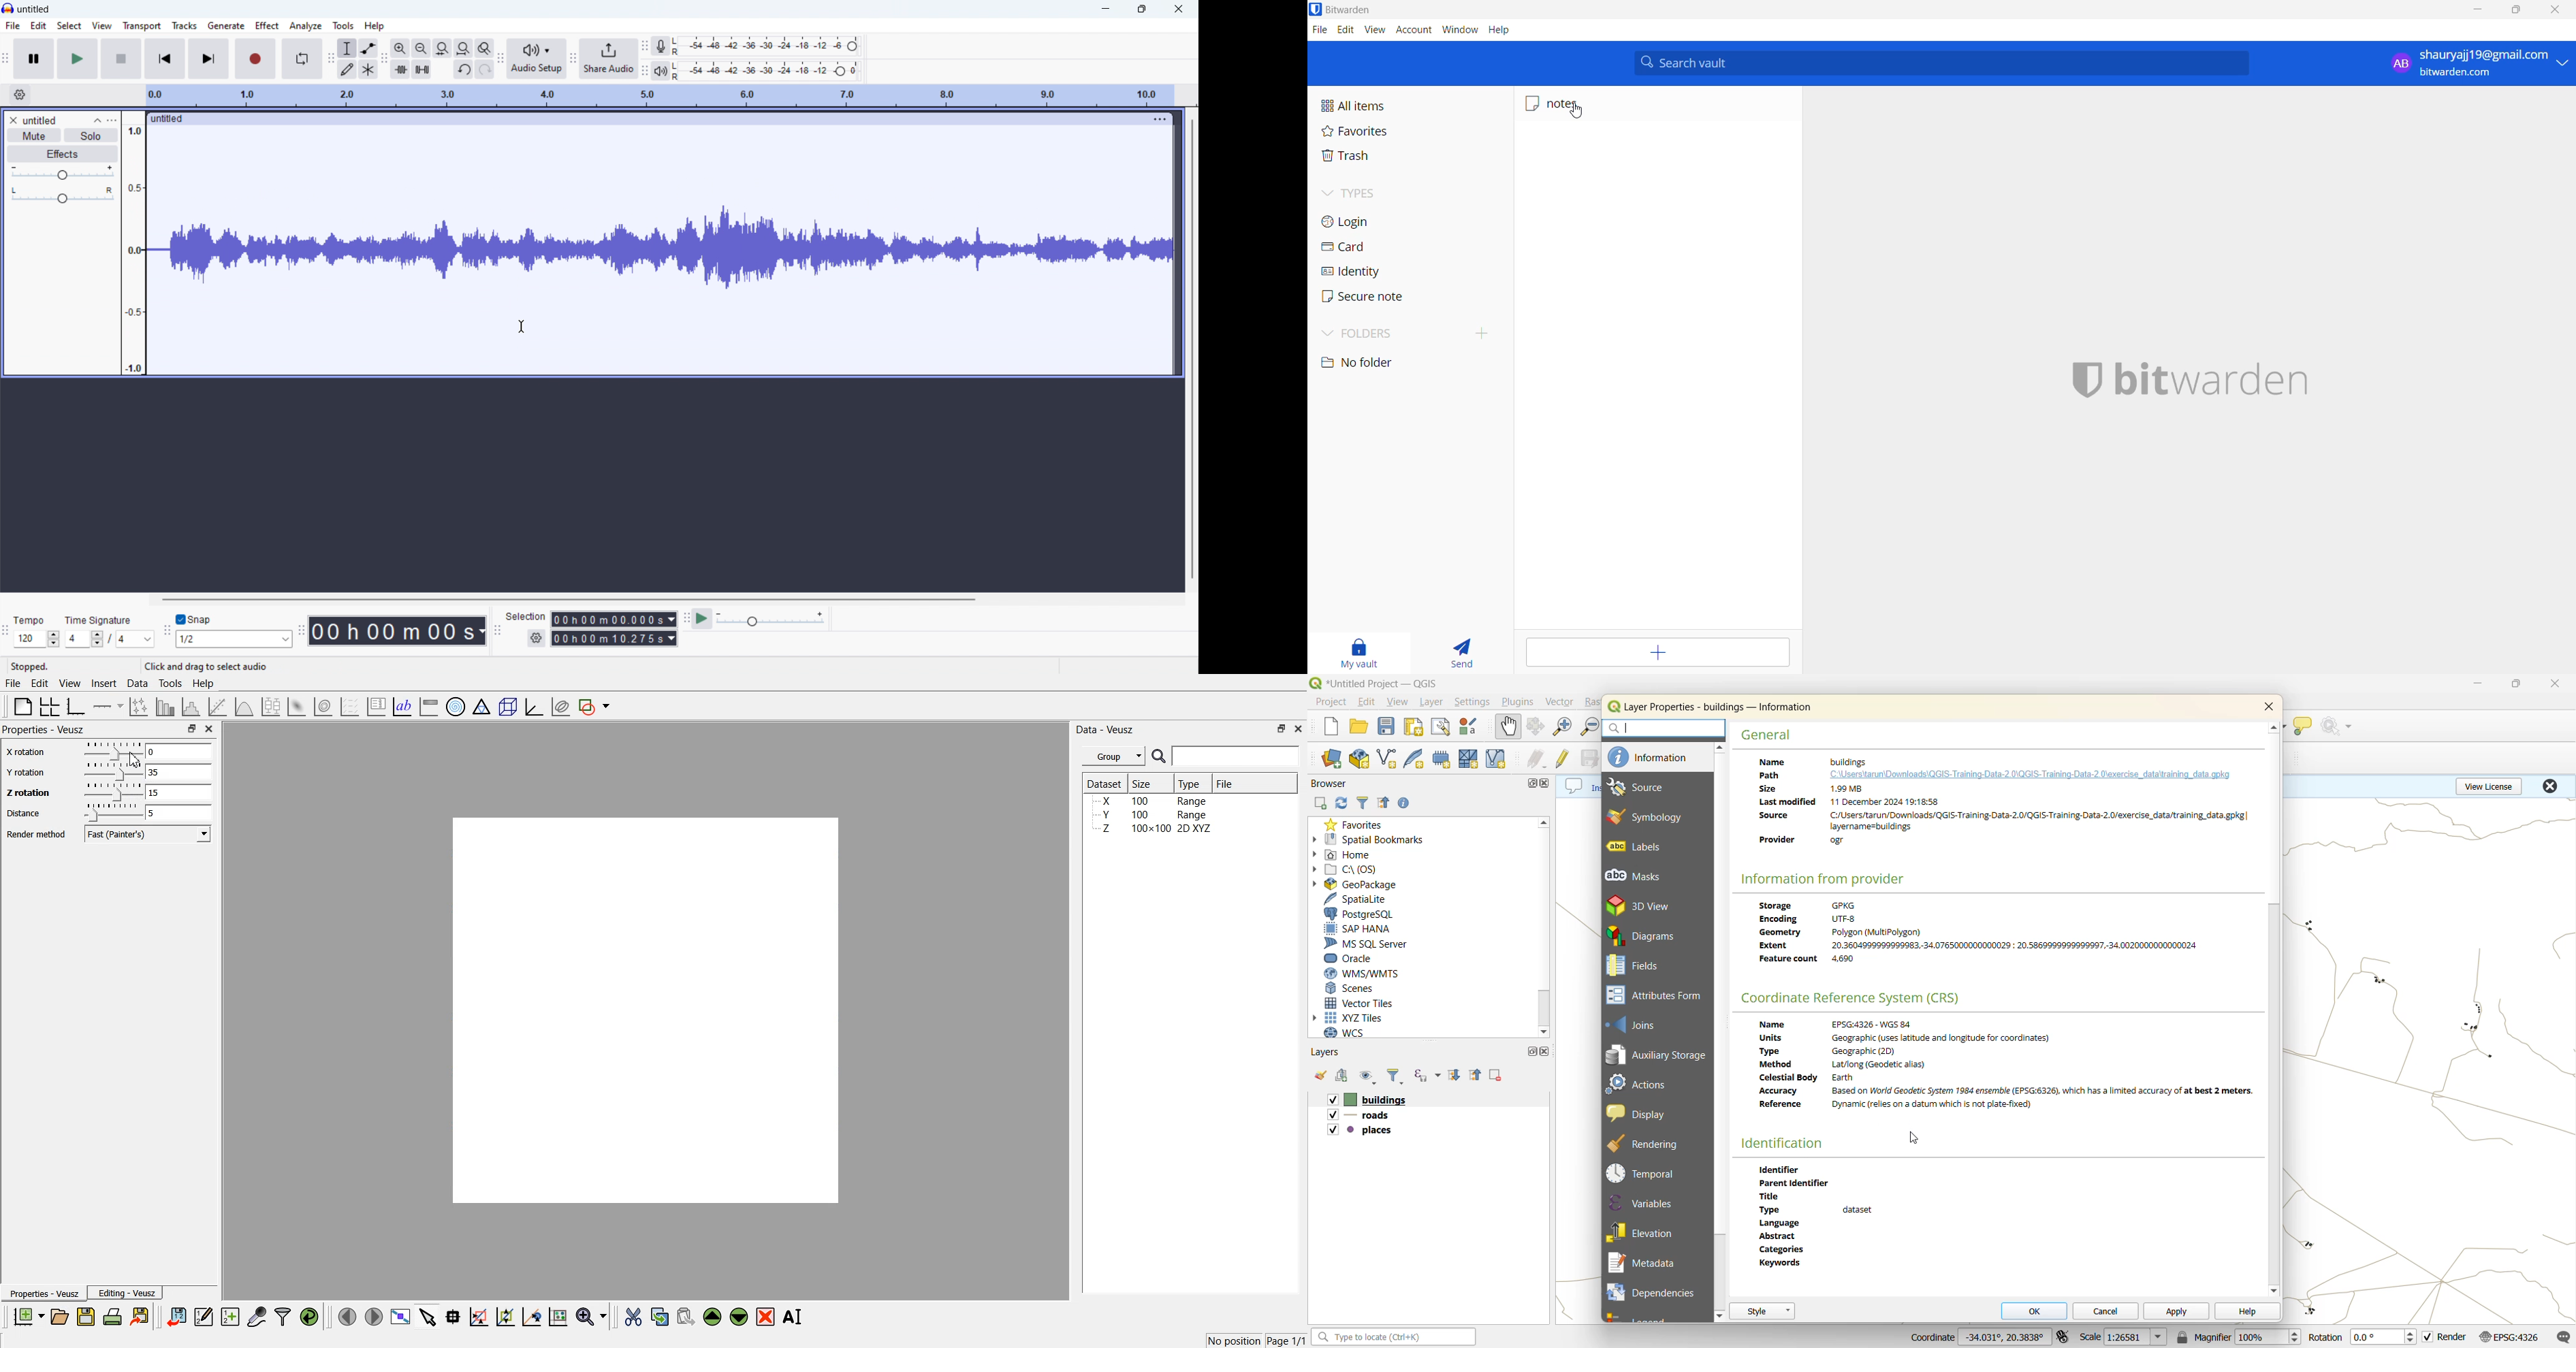 Image resolution: width=2576 pixels, height=1372 pixels. What do you see at coordinates (645, 46) in the screenshot?
I see `recording meter toolbar` at bounding box center [645, 46].